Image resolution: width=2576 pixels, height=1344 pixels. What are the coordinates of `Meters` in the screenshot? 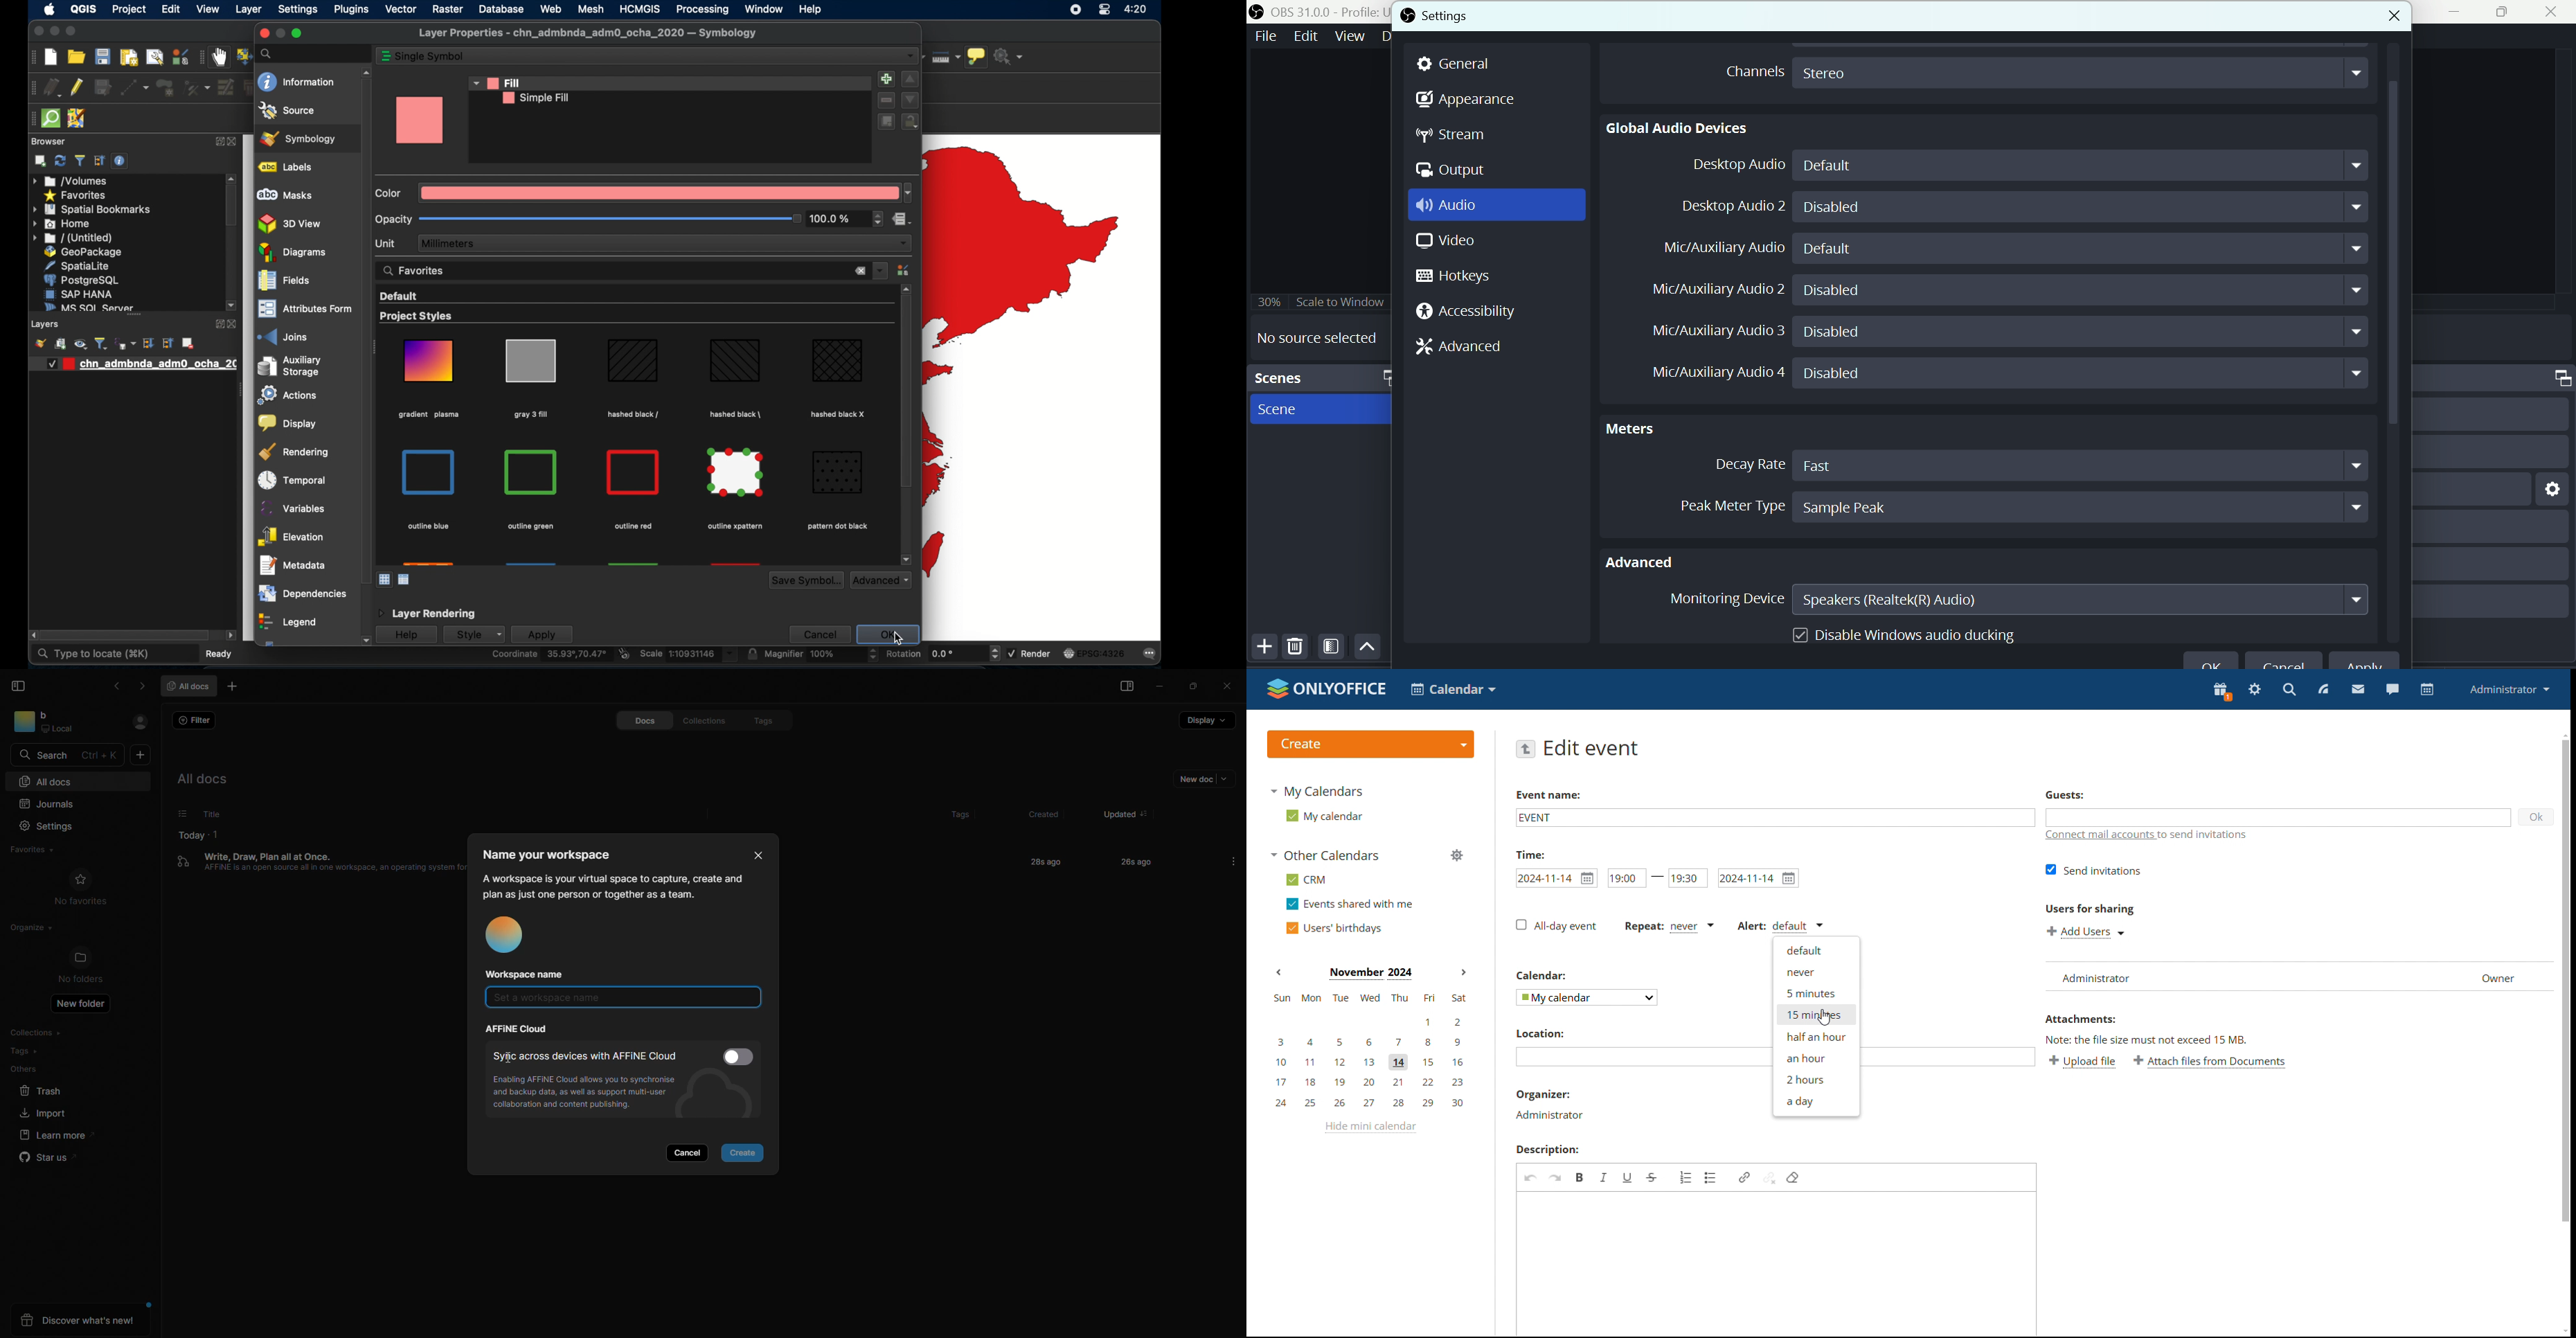 It's located at (1641, 427).